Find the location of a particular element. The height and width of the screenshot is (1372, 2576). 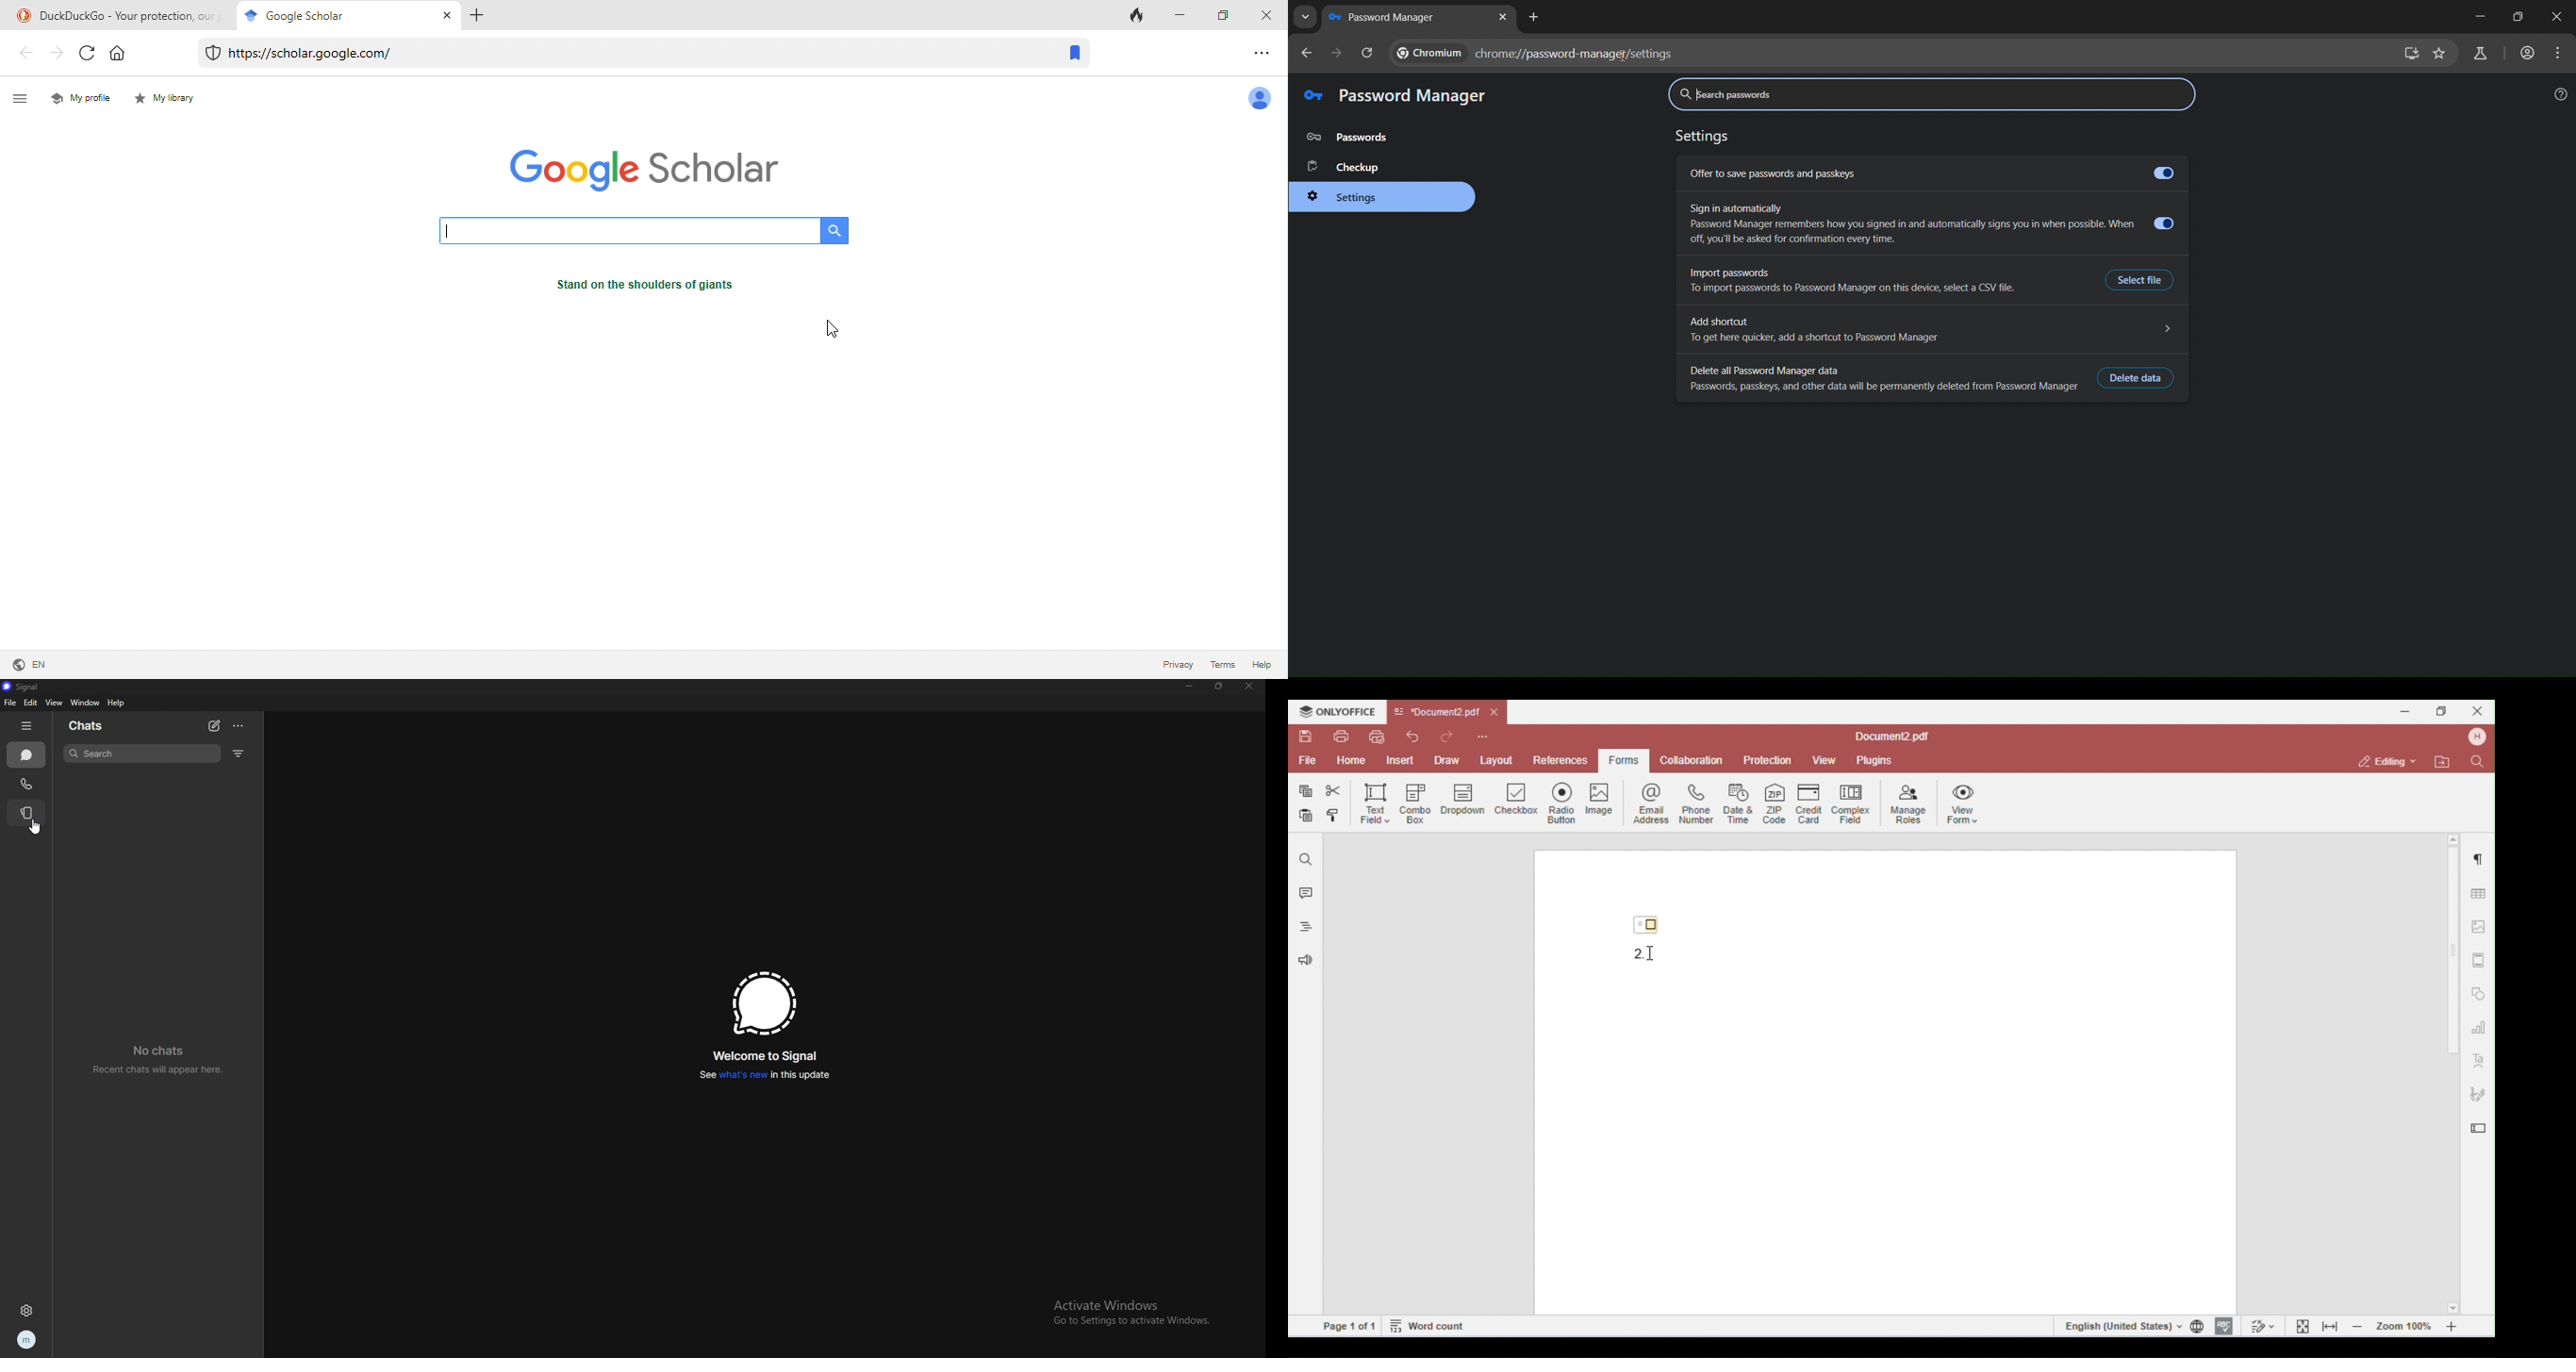

close is located at coordinates (1269, 14).